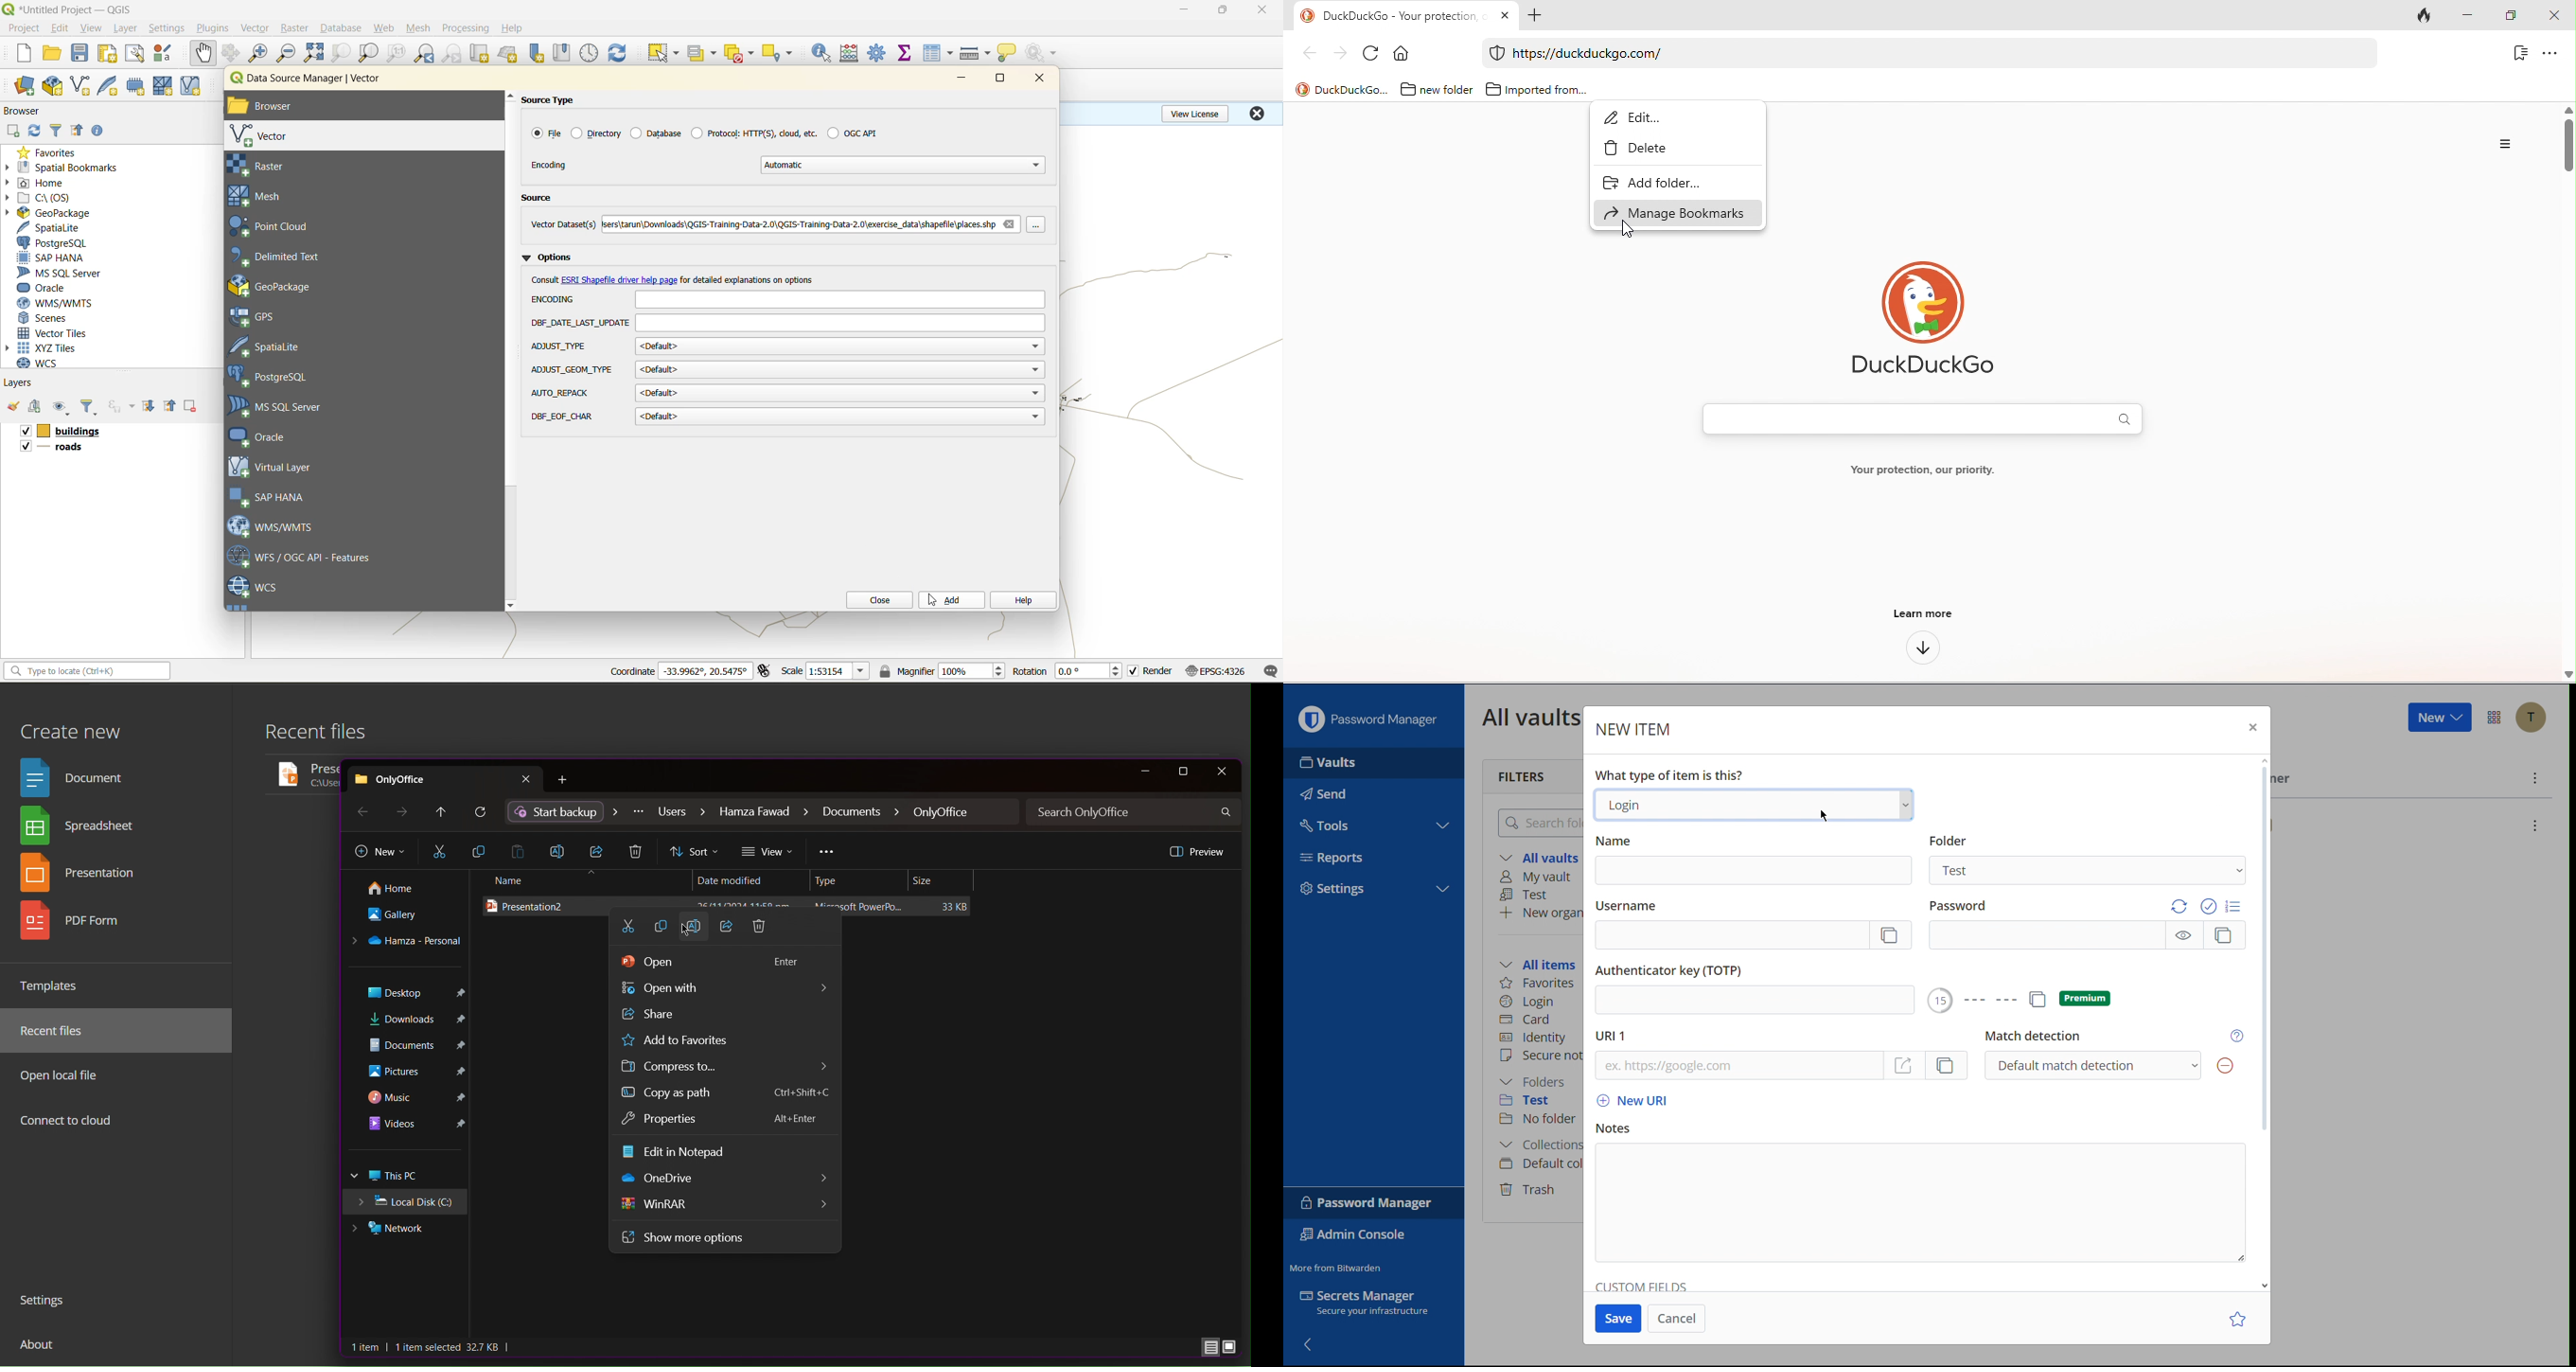 The width and height of the screenshot is (2576, 1372). I want to click on Favorites, so click(1539, 983).